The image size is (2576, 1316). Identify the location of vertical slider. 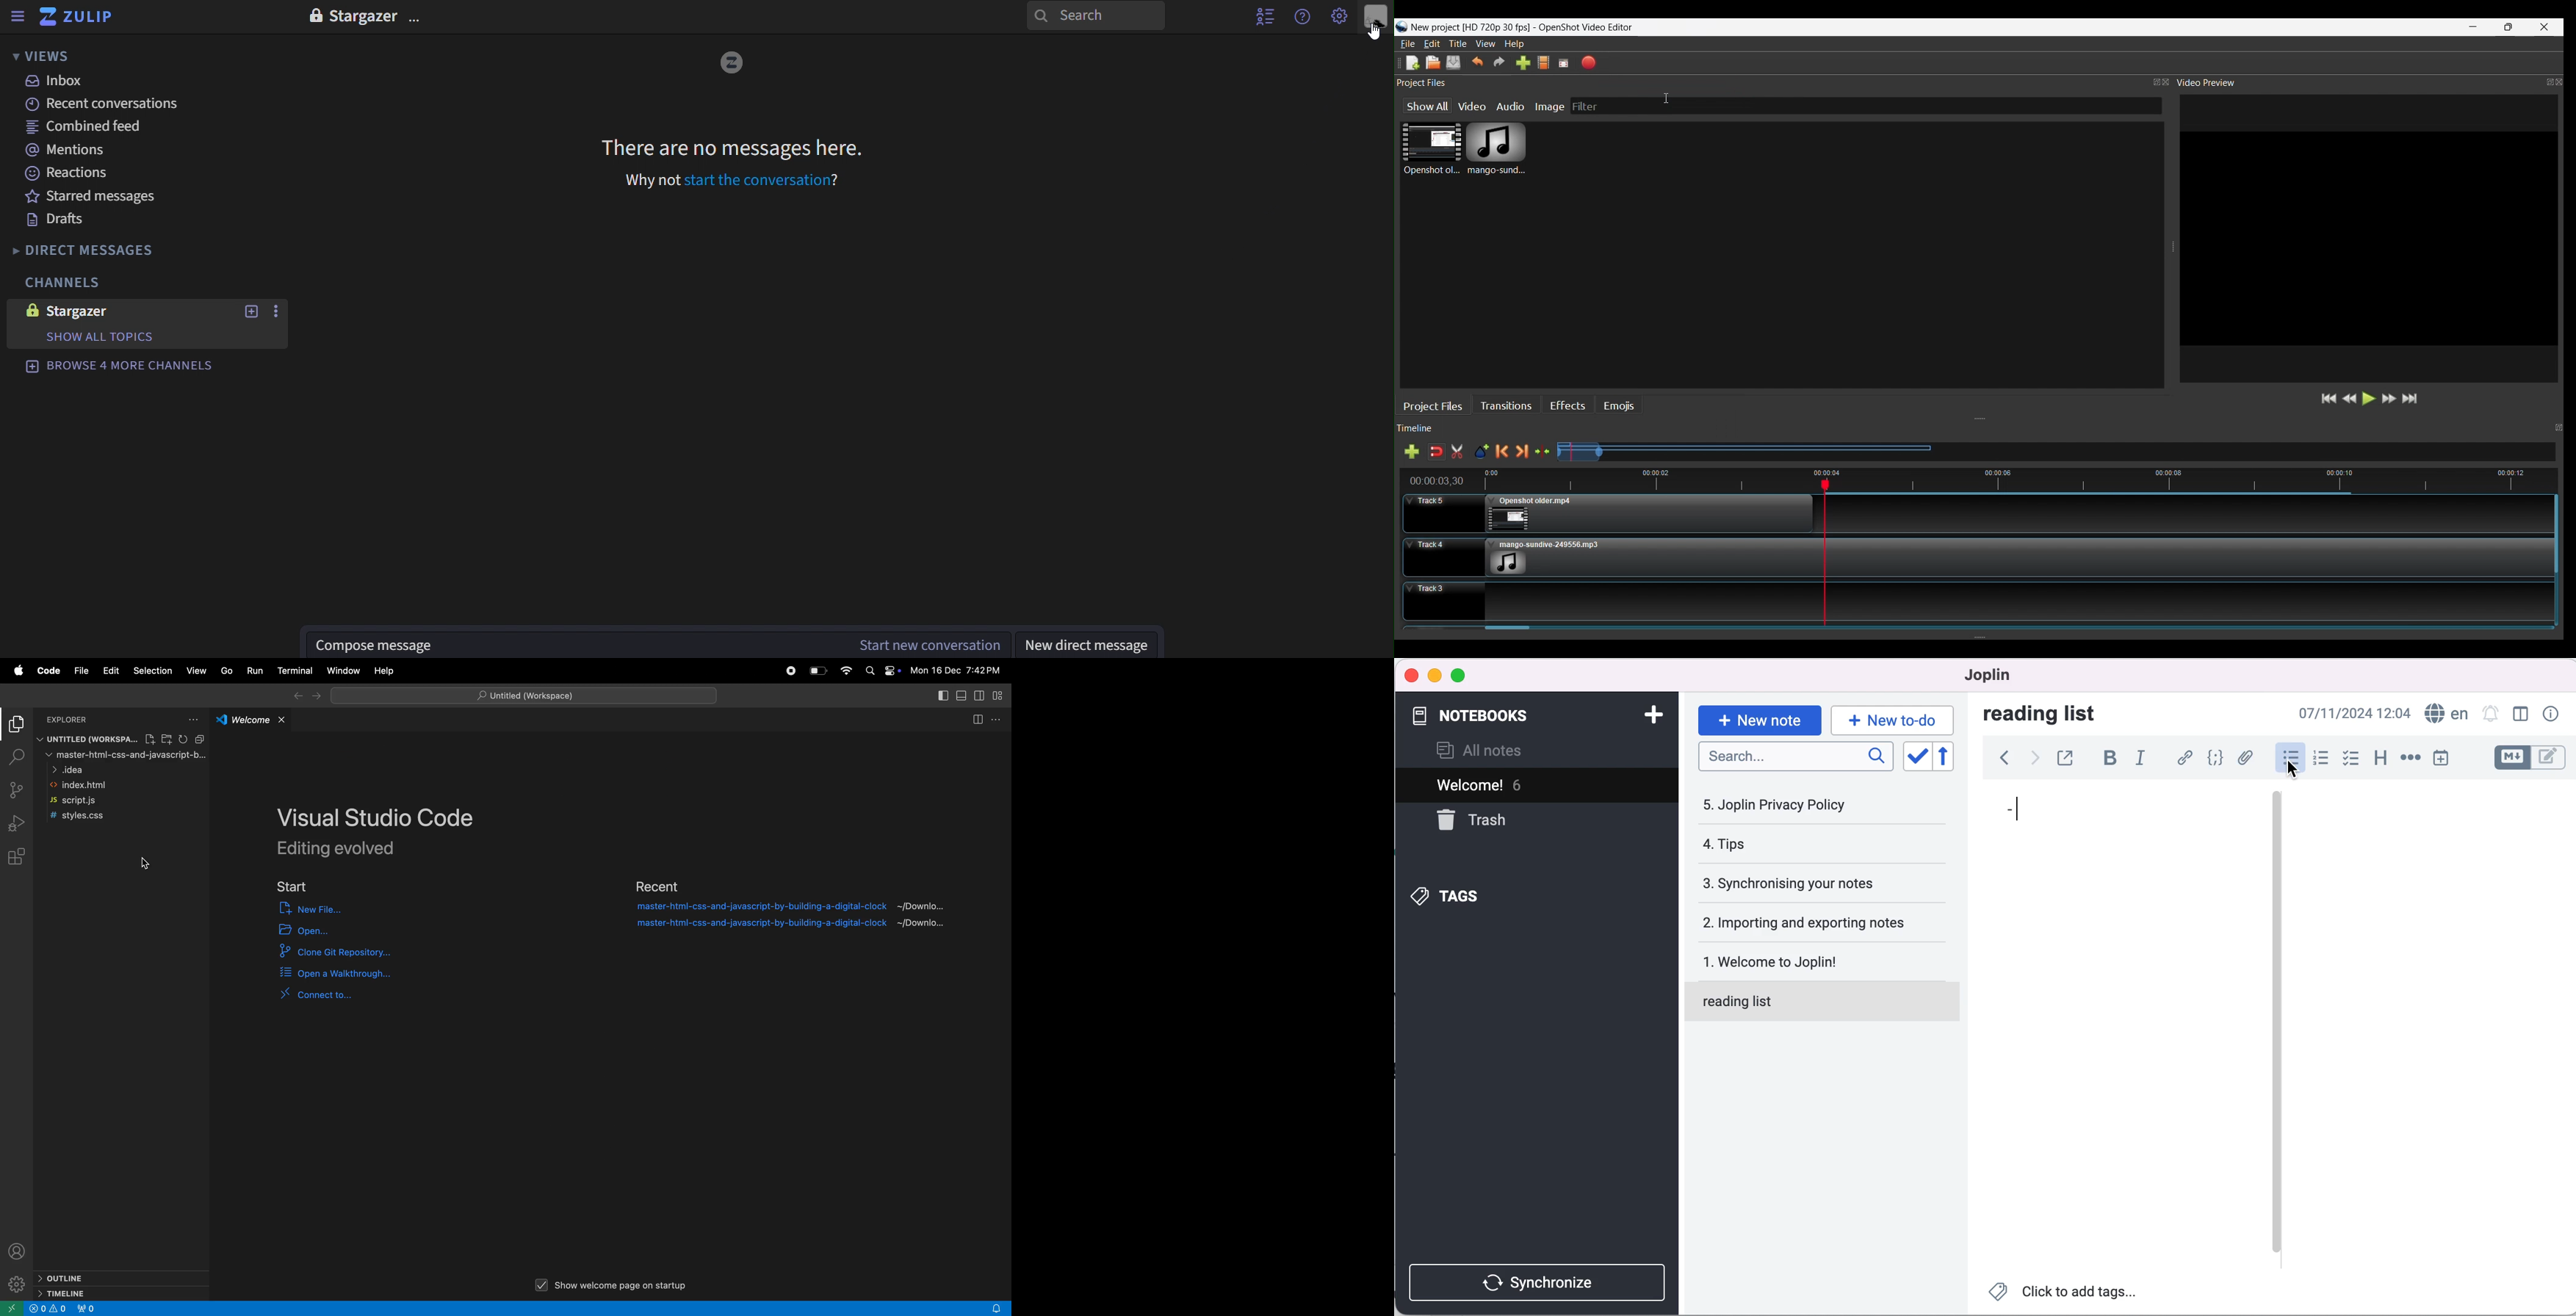
(2276, 1022).